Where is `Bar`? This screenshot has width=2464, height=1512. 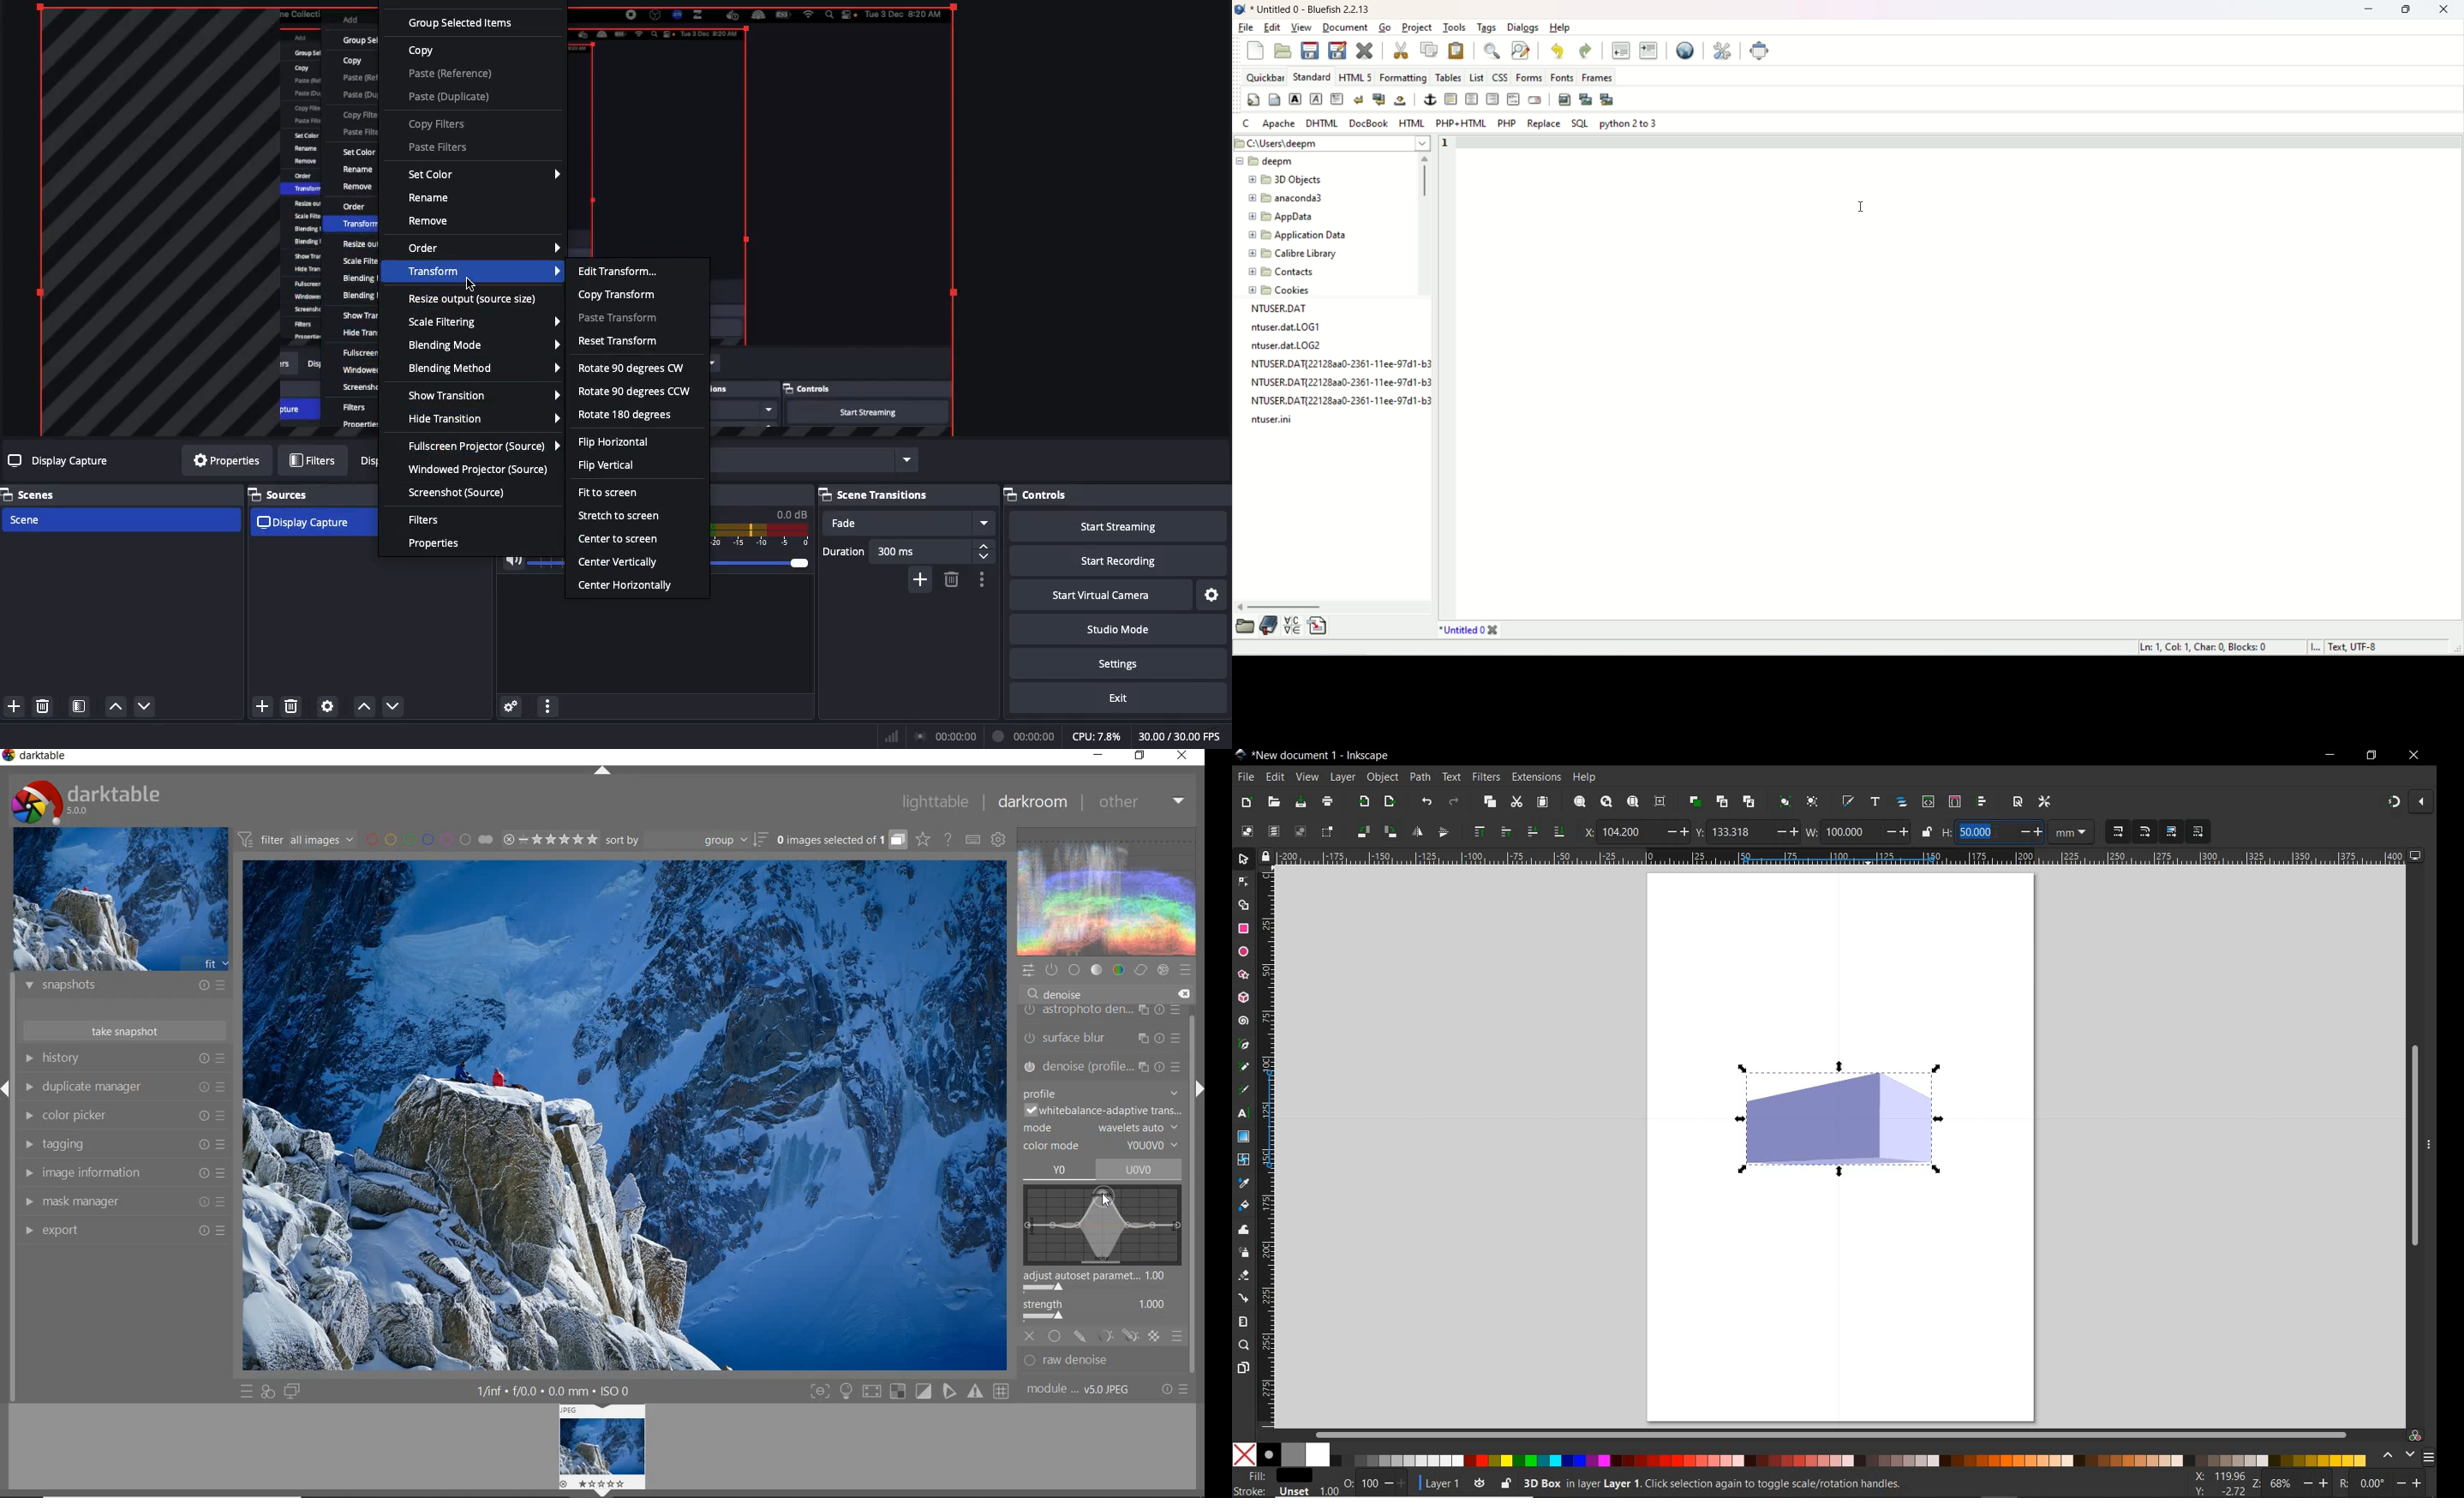
Bar is located at coordinates (889, 736).